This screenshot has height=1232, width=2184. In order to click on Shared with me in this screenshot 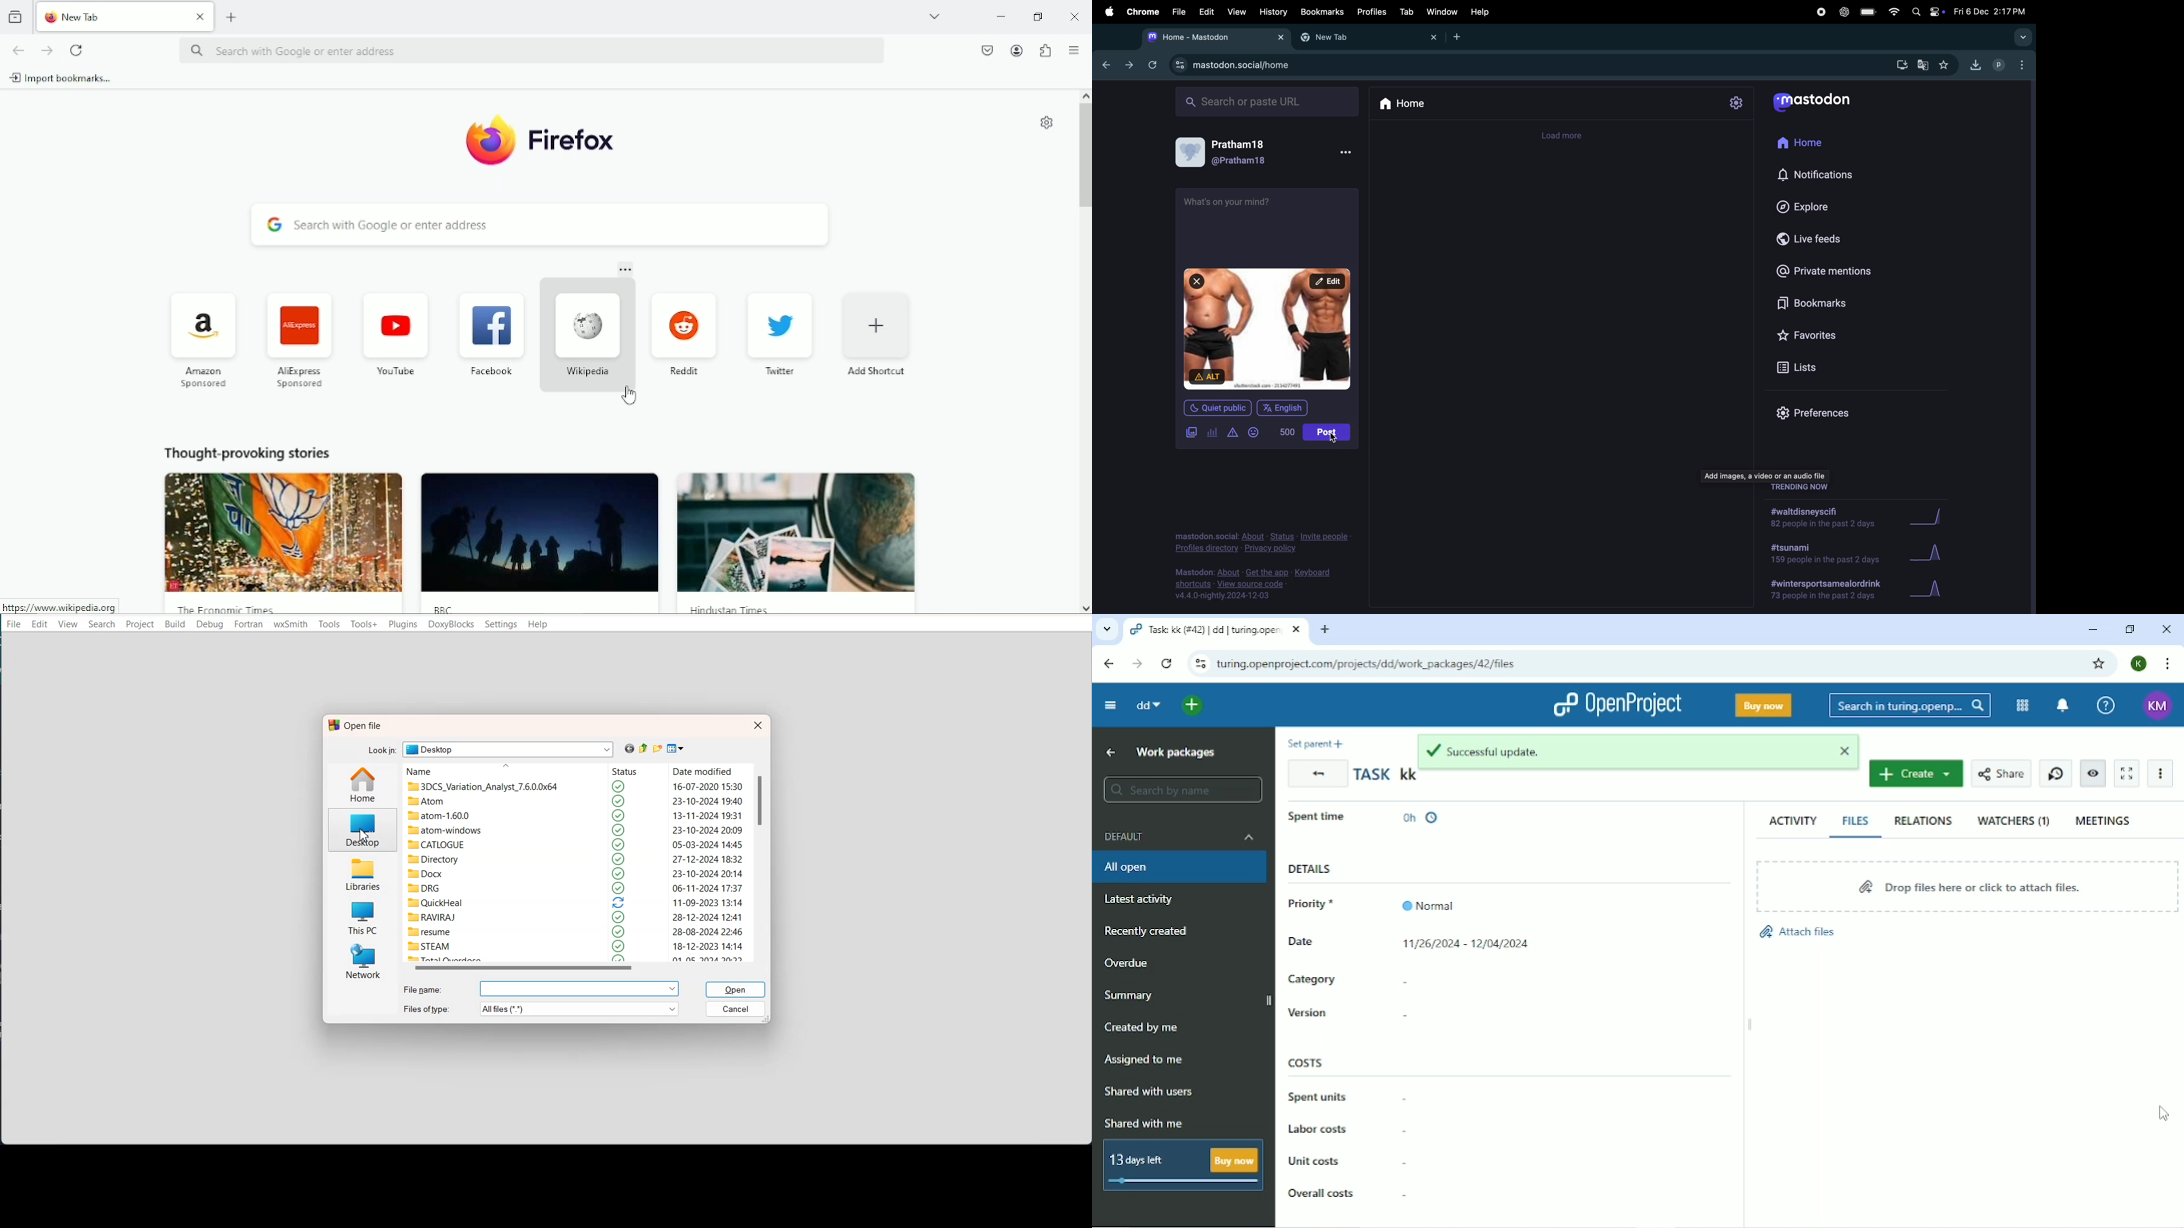, I will do `click(1143, 1123)`.